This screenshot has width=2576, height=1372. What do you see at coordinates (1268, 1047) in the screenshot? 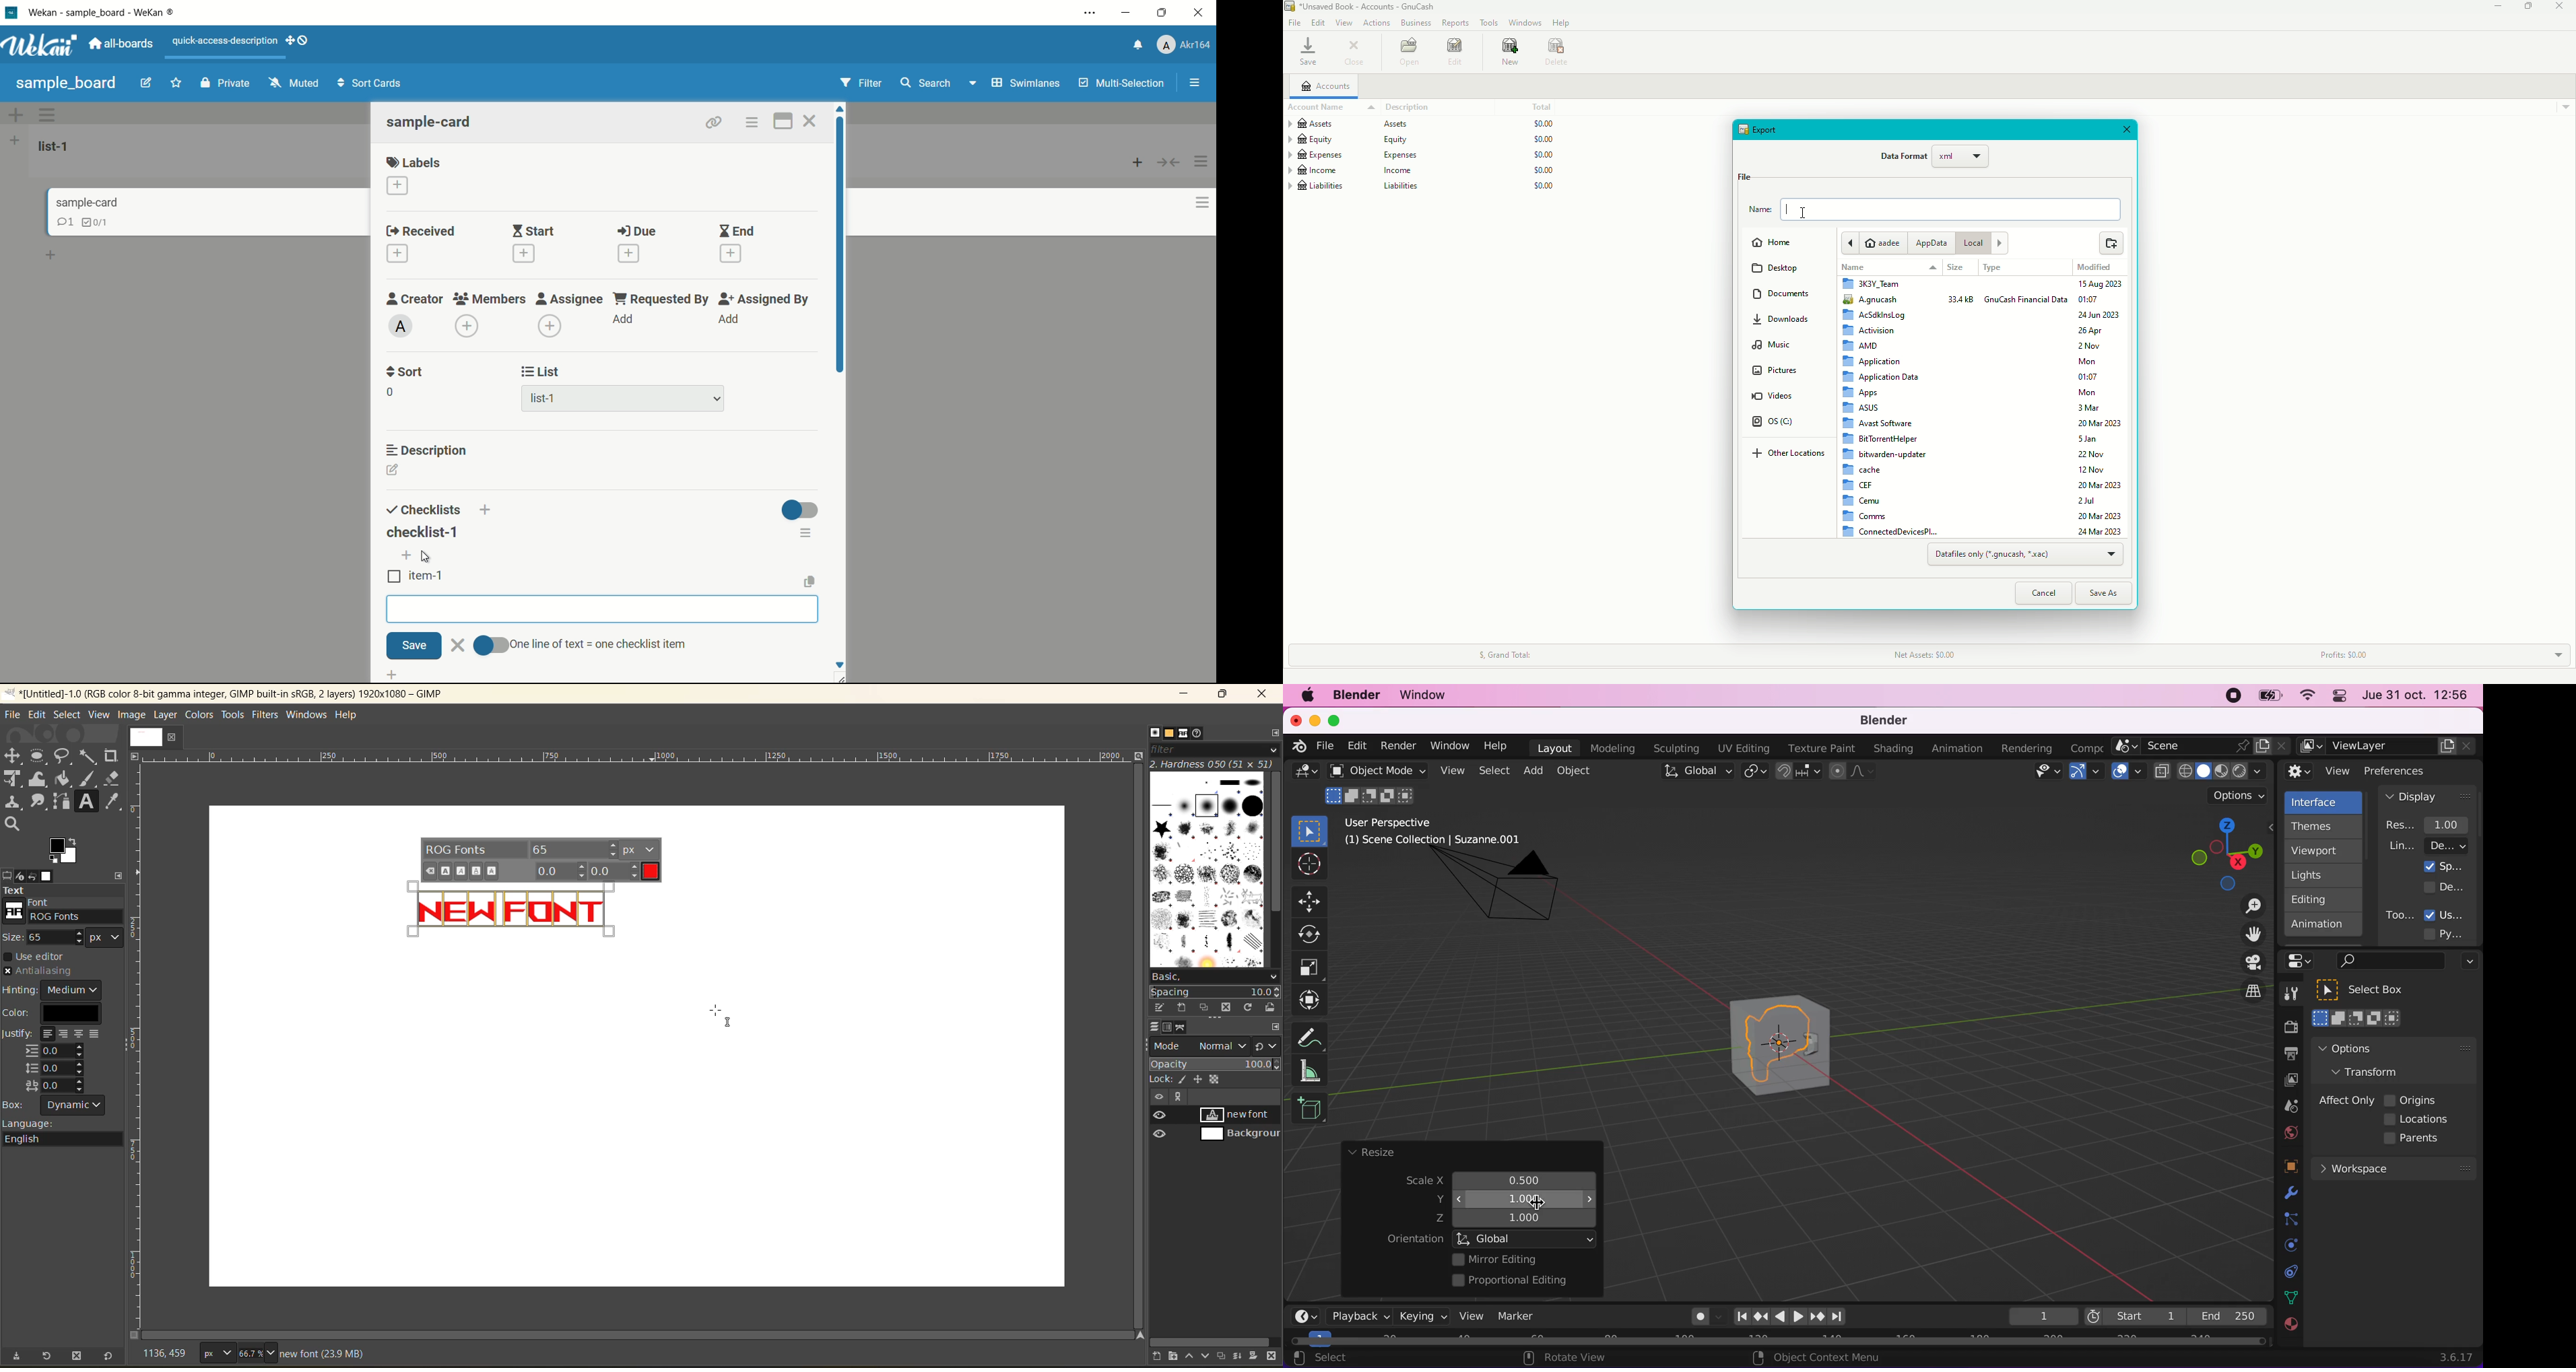
I see `switch to another group of modes` at bounding box center [1268, 1047].